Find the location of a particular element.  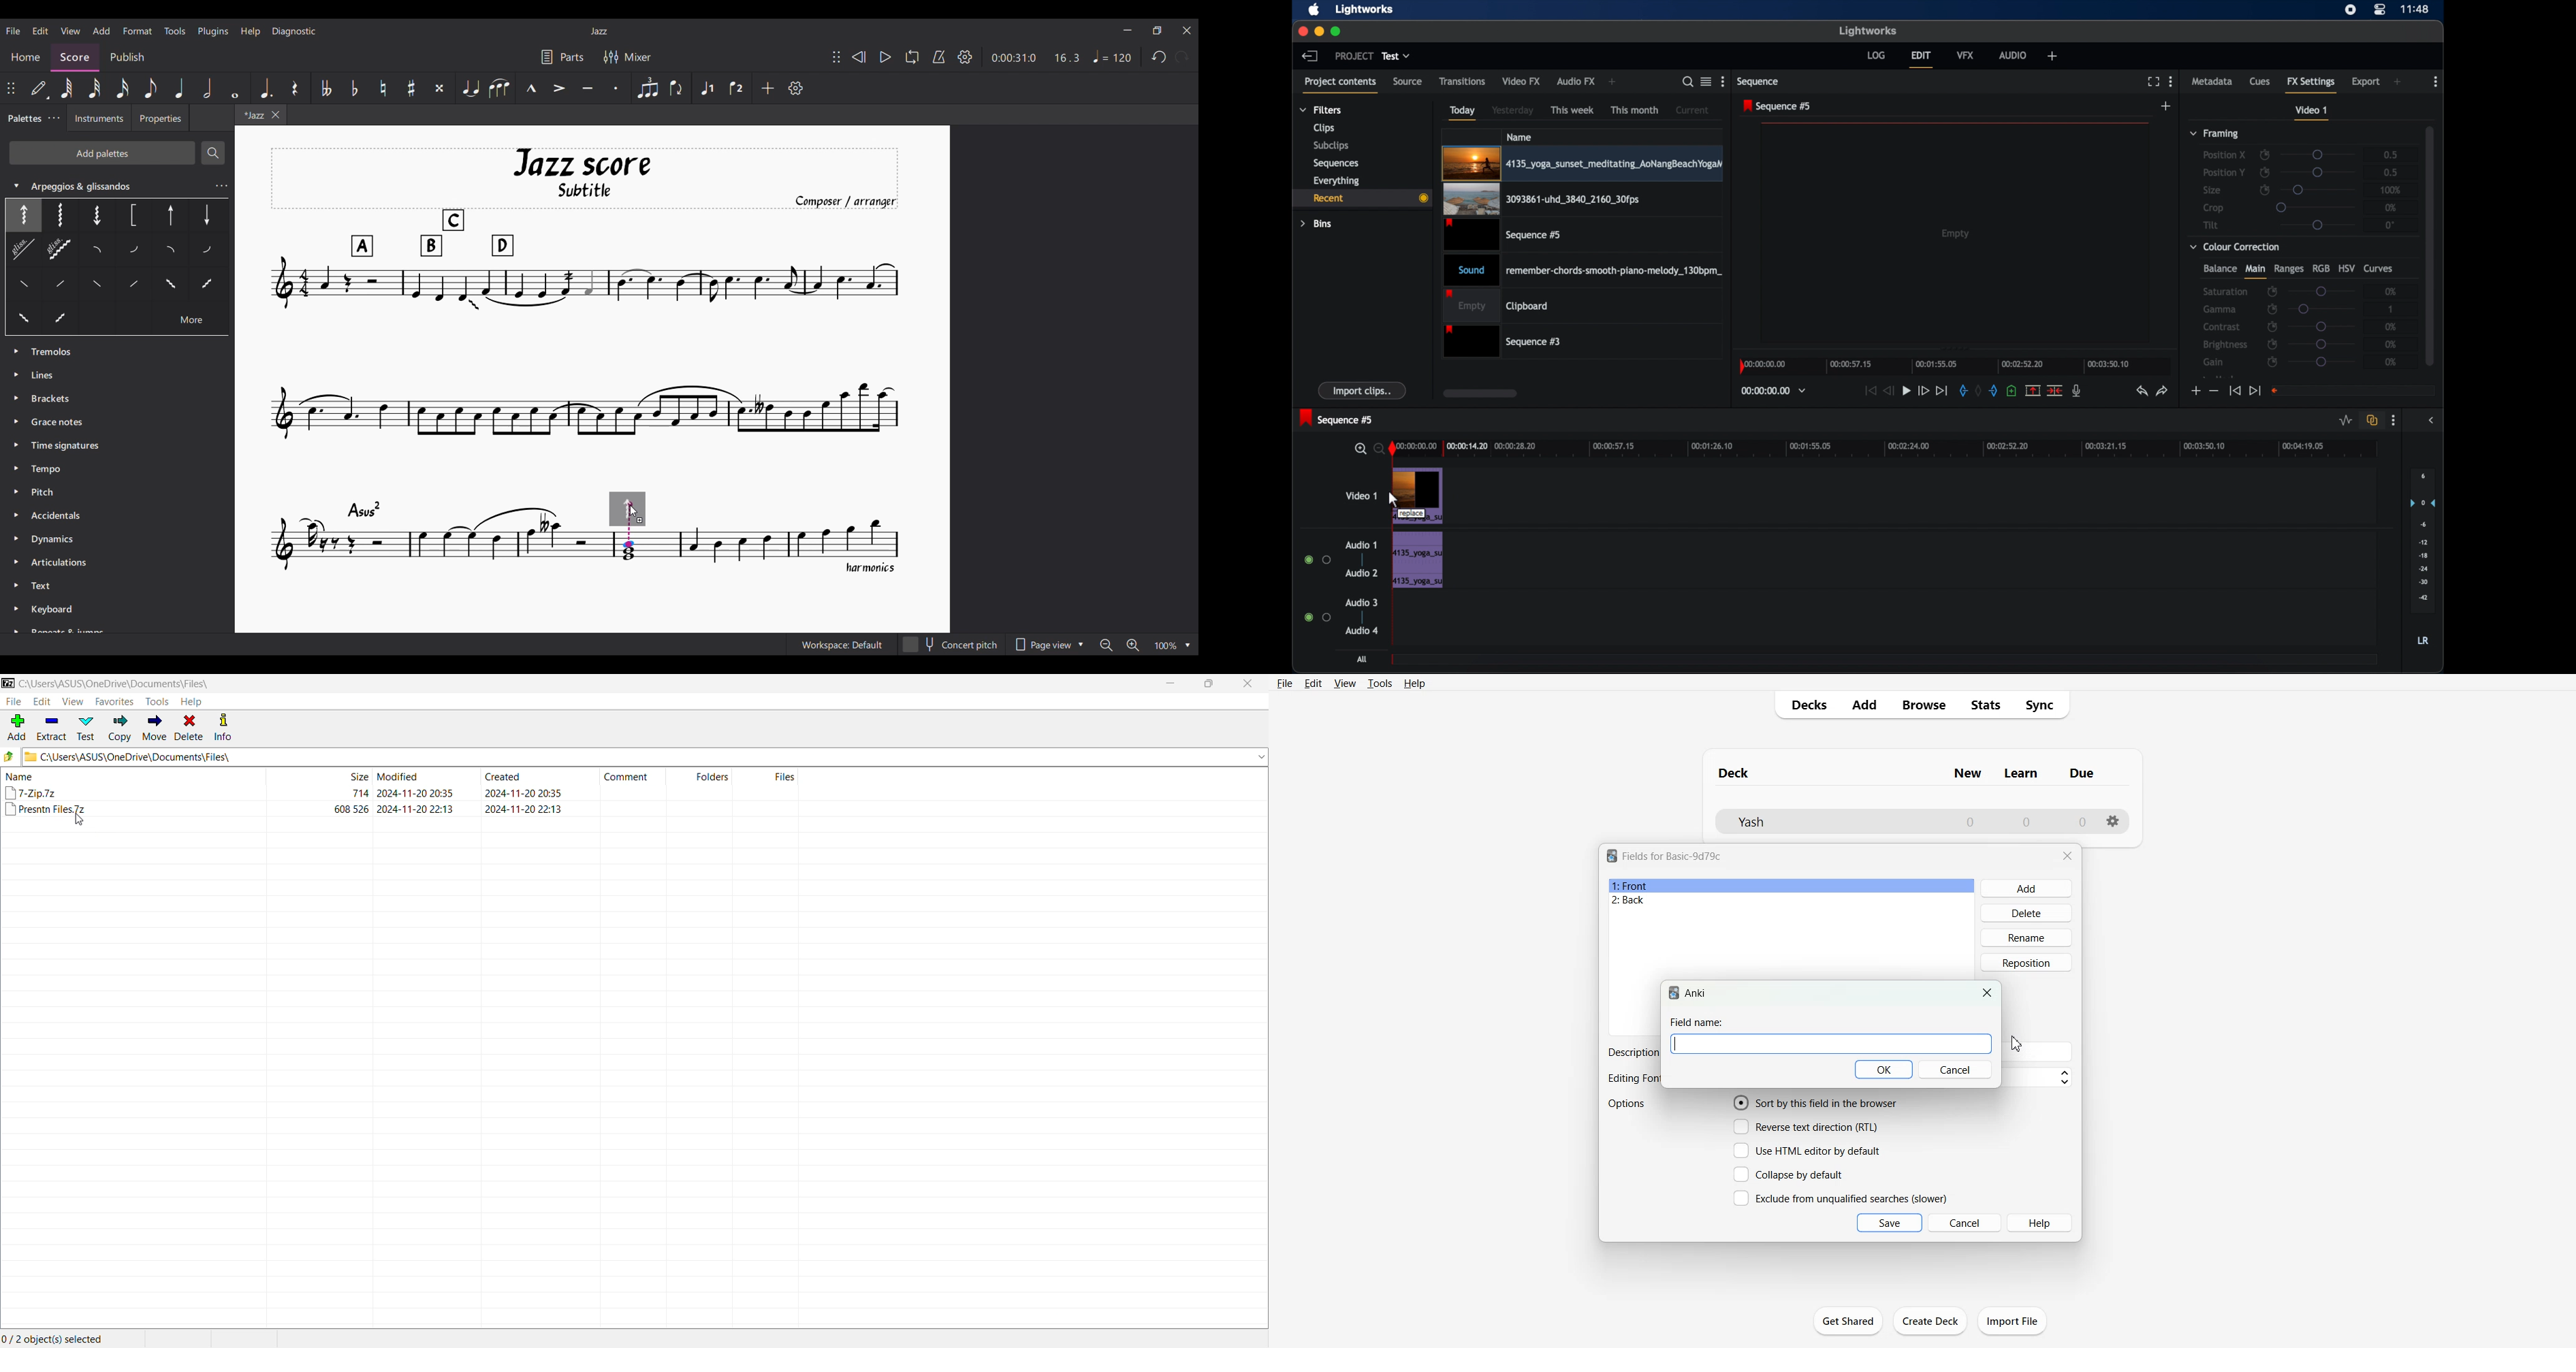

slider is located at coordinates (2317, 154).